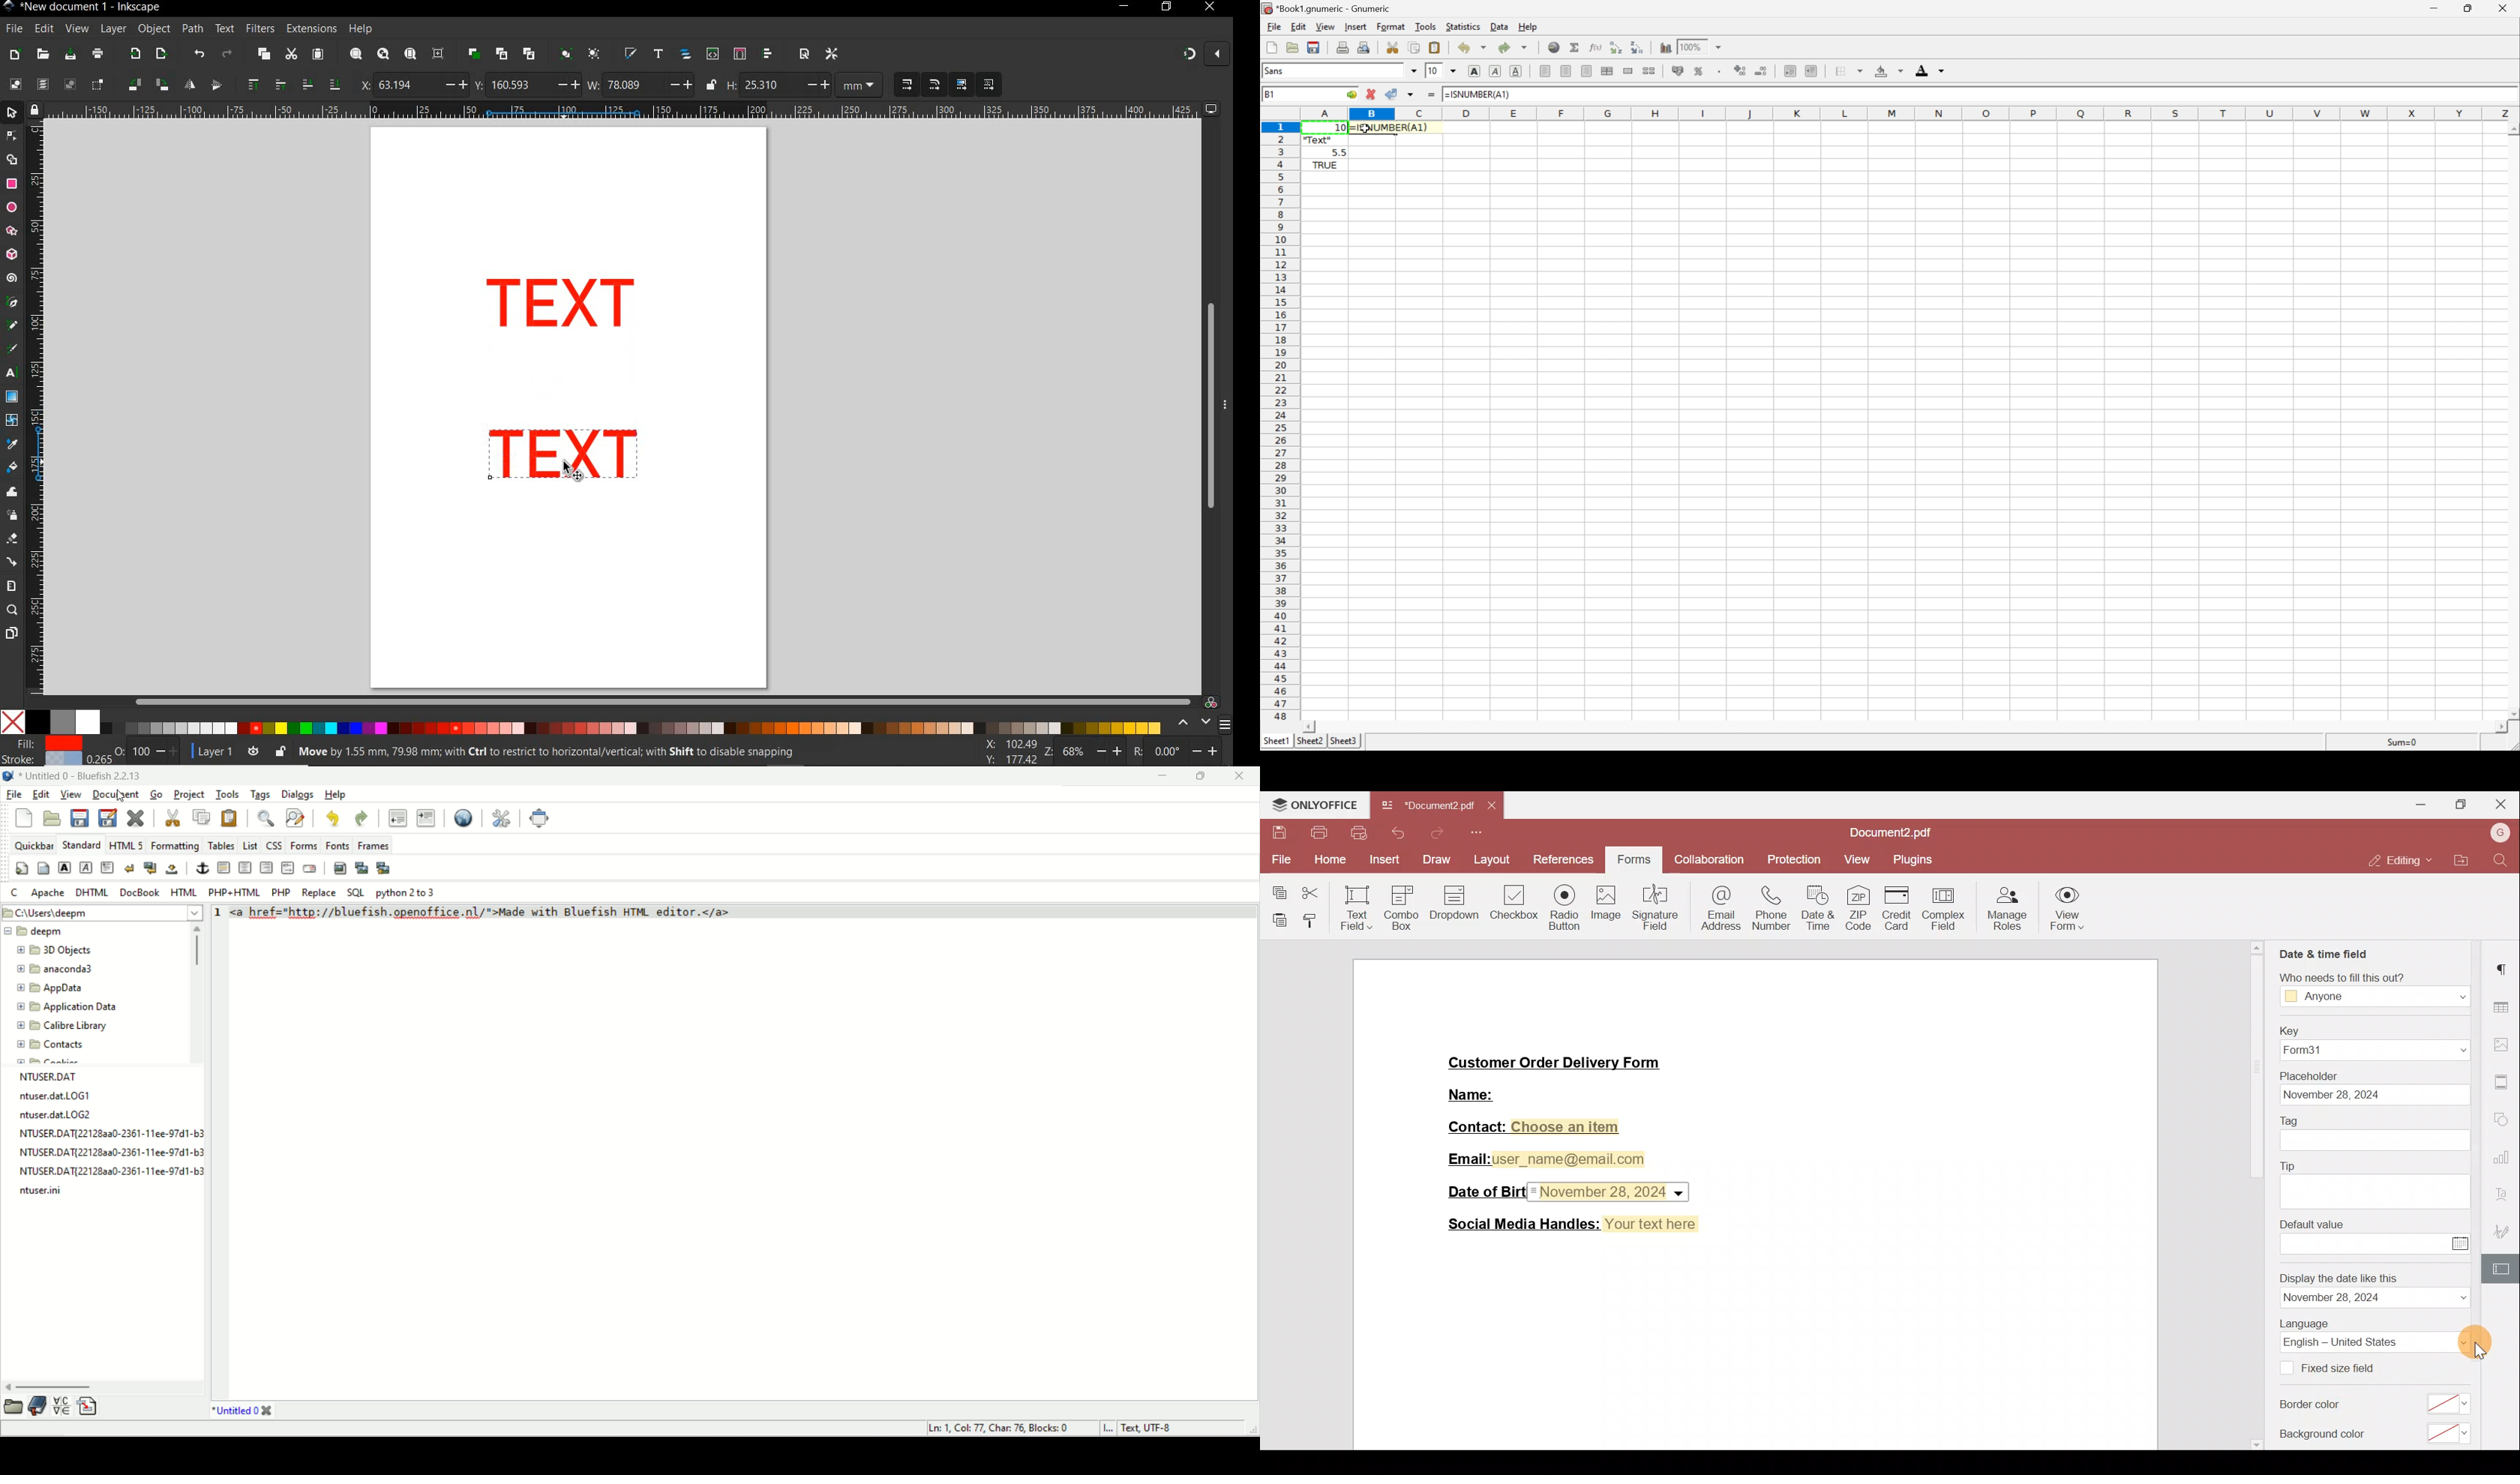 This screenshot has width=2520, height=1484. What do you see at coordinates (96, 55) in the screenshot?
I see `print` at bounding box center [96, 55].